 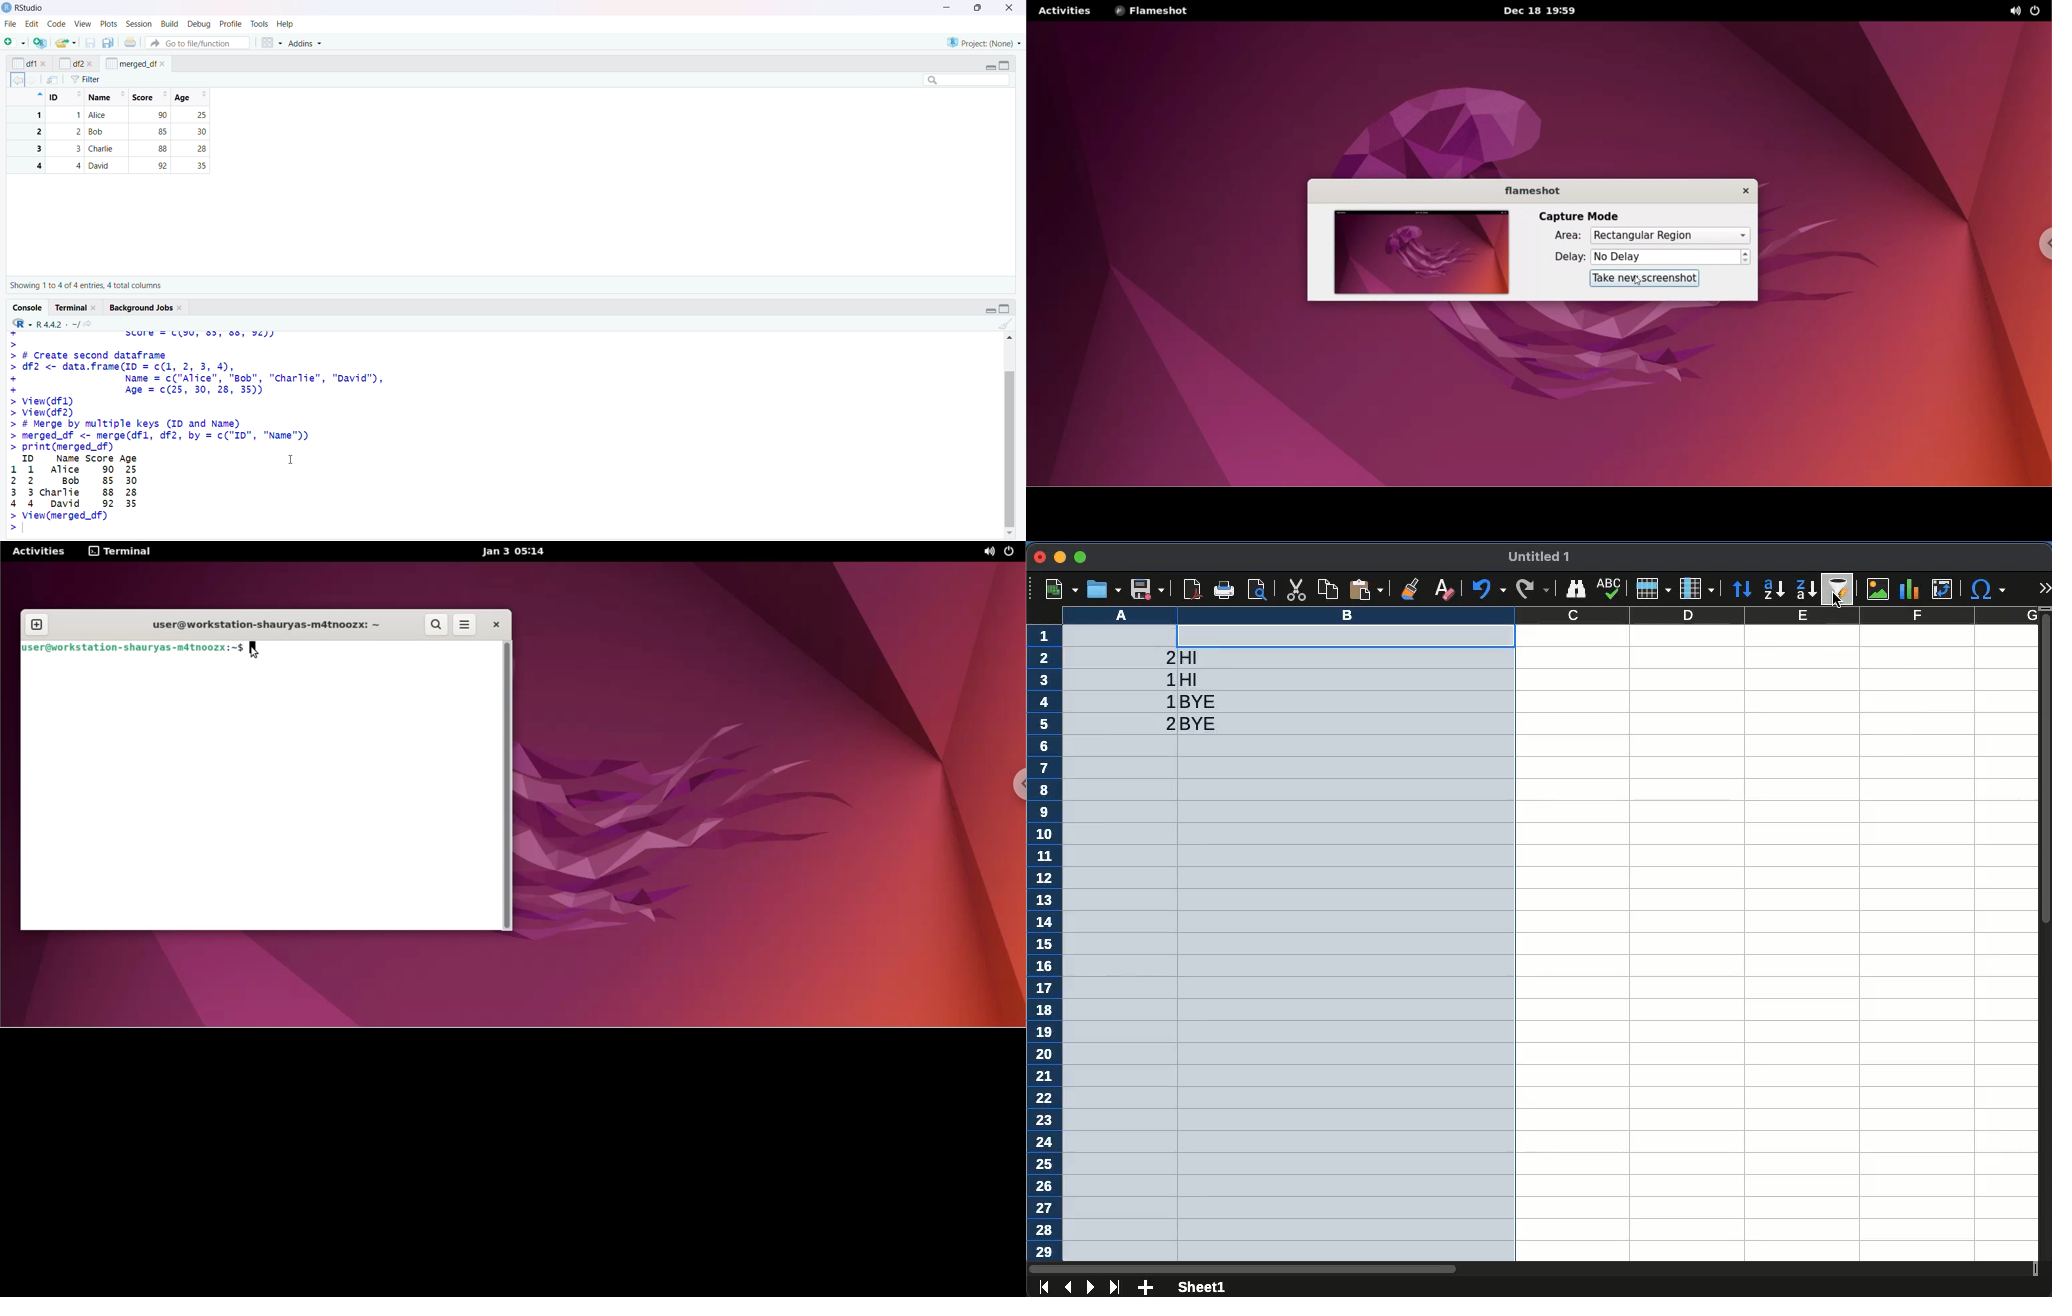 What do you see at coordinates (57, 24) in the screenshot?
I see `code` at bounding box center [57, 24].